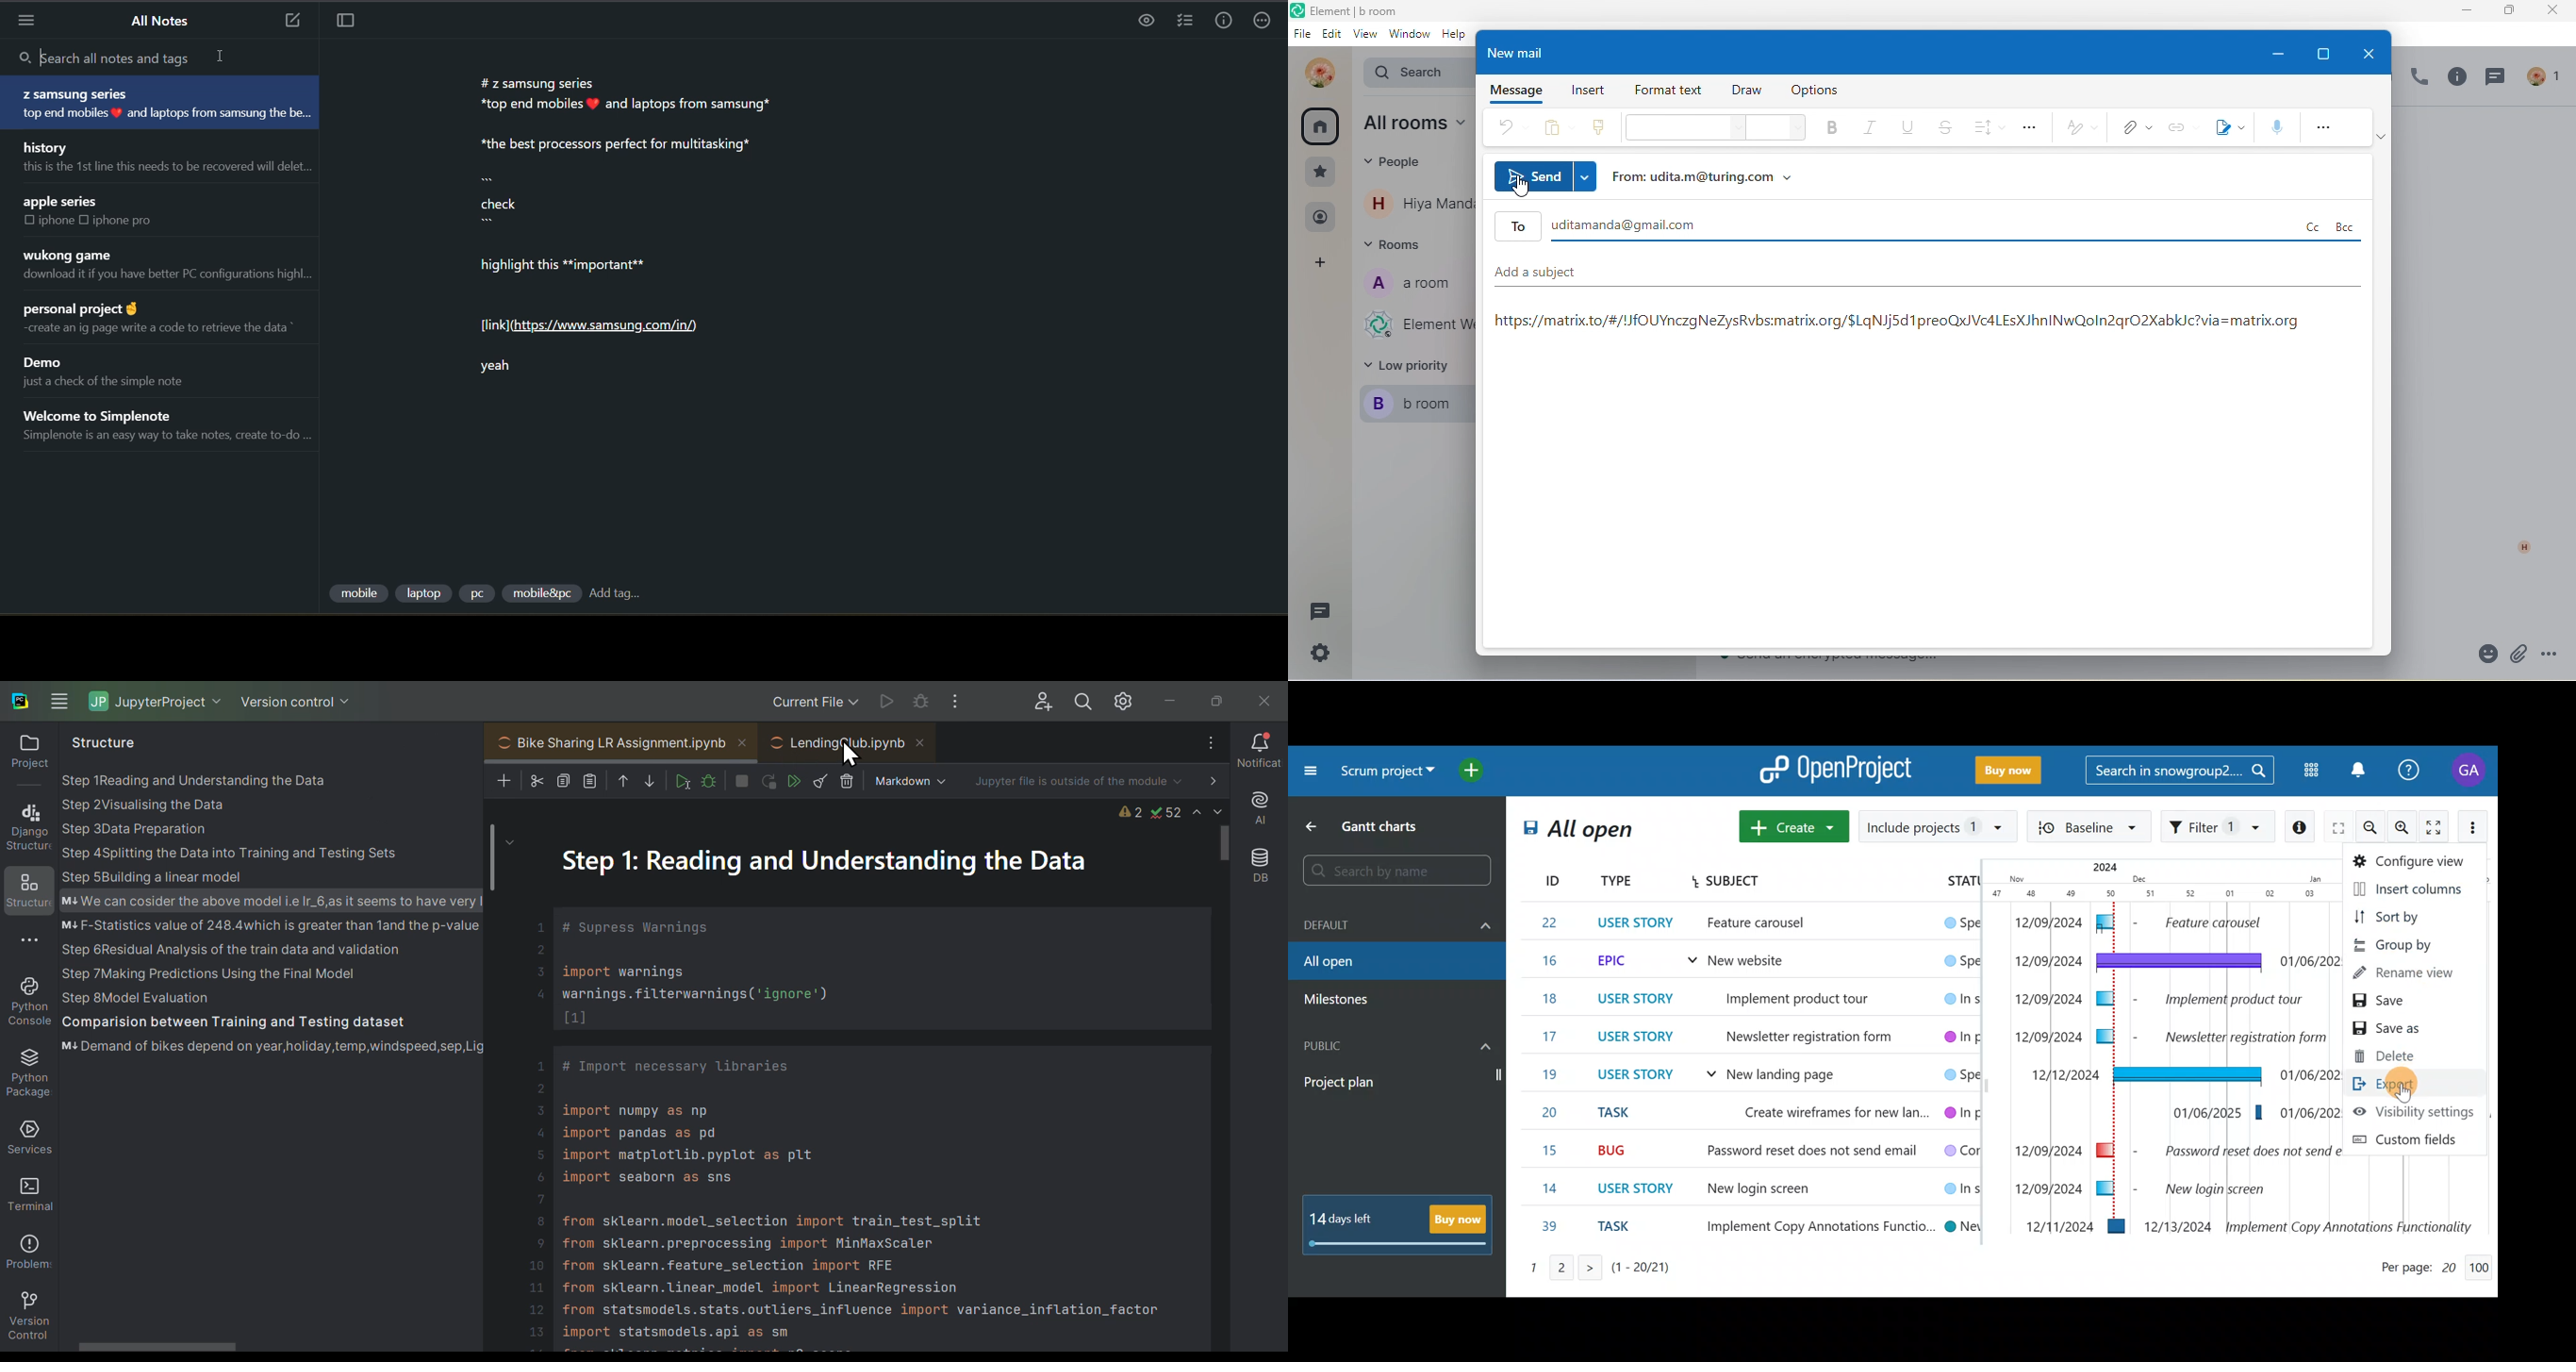 This screenshot has height=1372, width=2576. I want to click on # 7 samsung series

*top end mobiles % and laptops from samsung*
*the best processors perfect for multitasking*
check

highlight this **important**, so click(641, 181).